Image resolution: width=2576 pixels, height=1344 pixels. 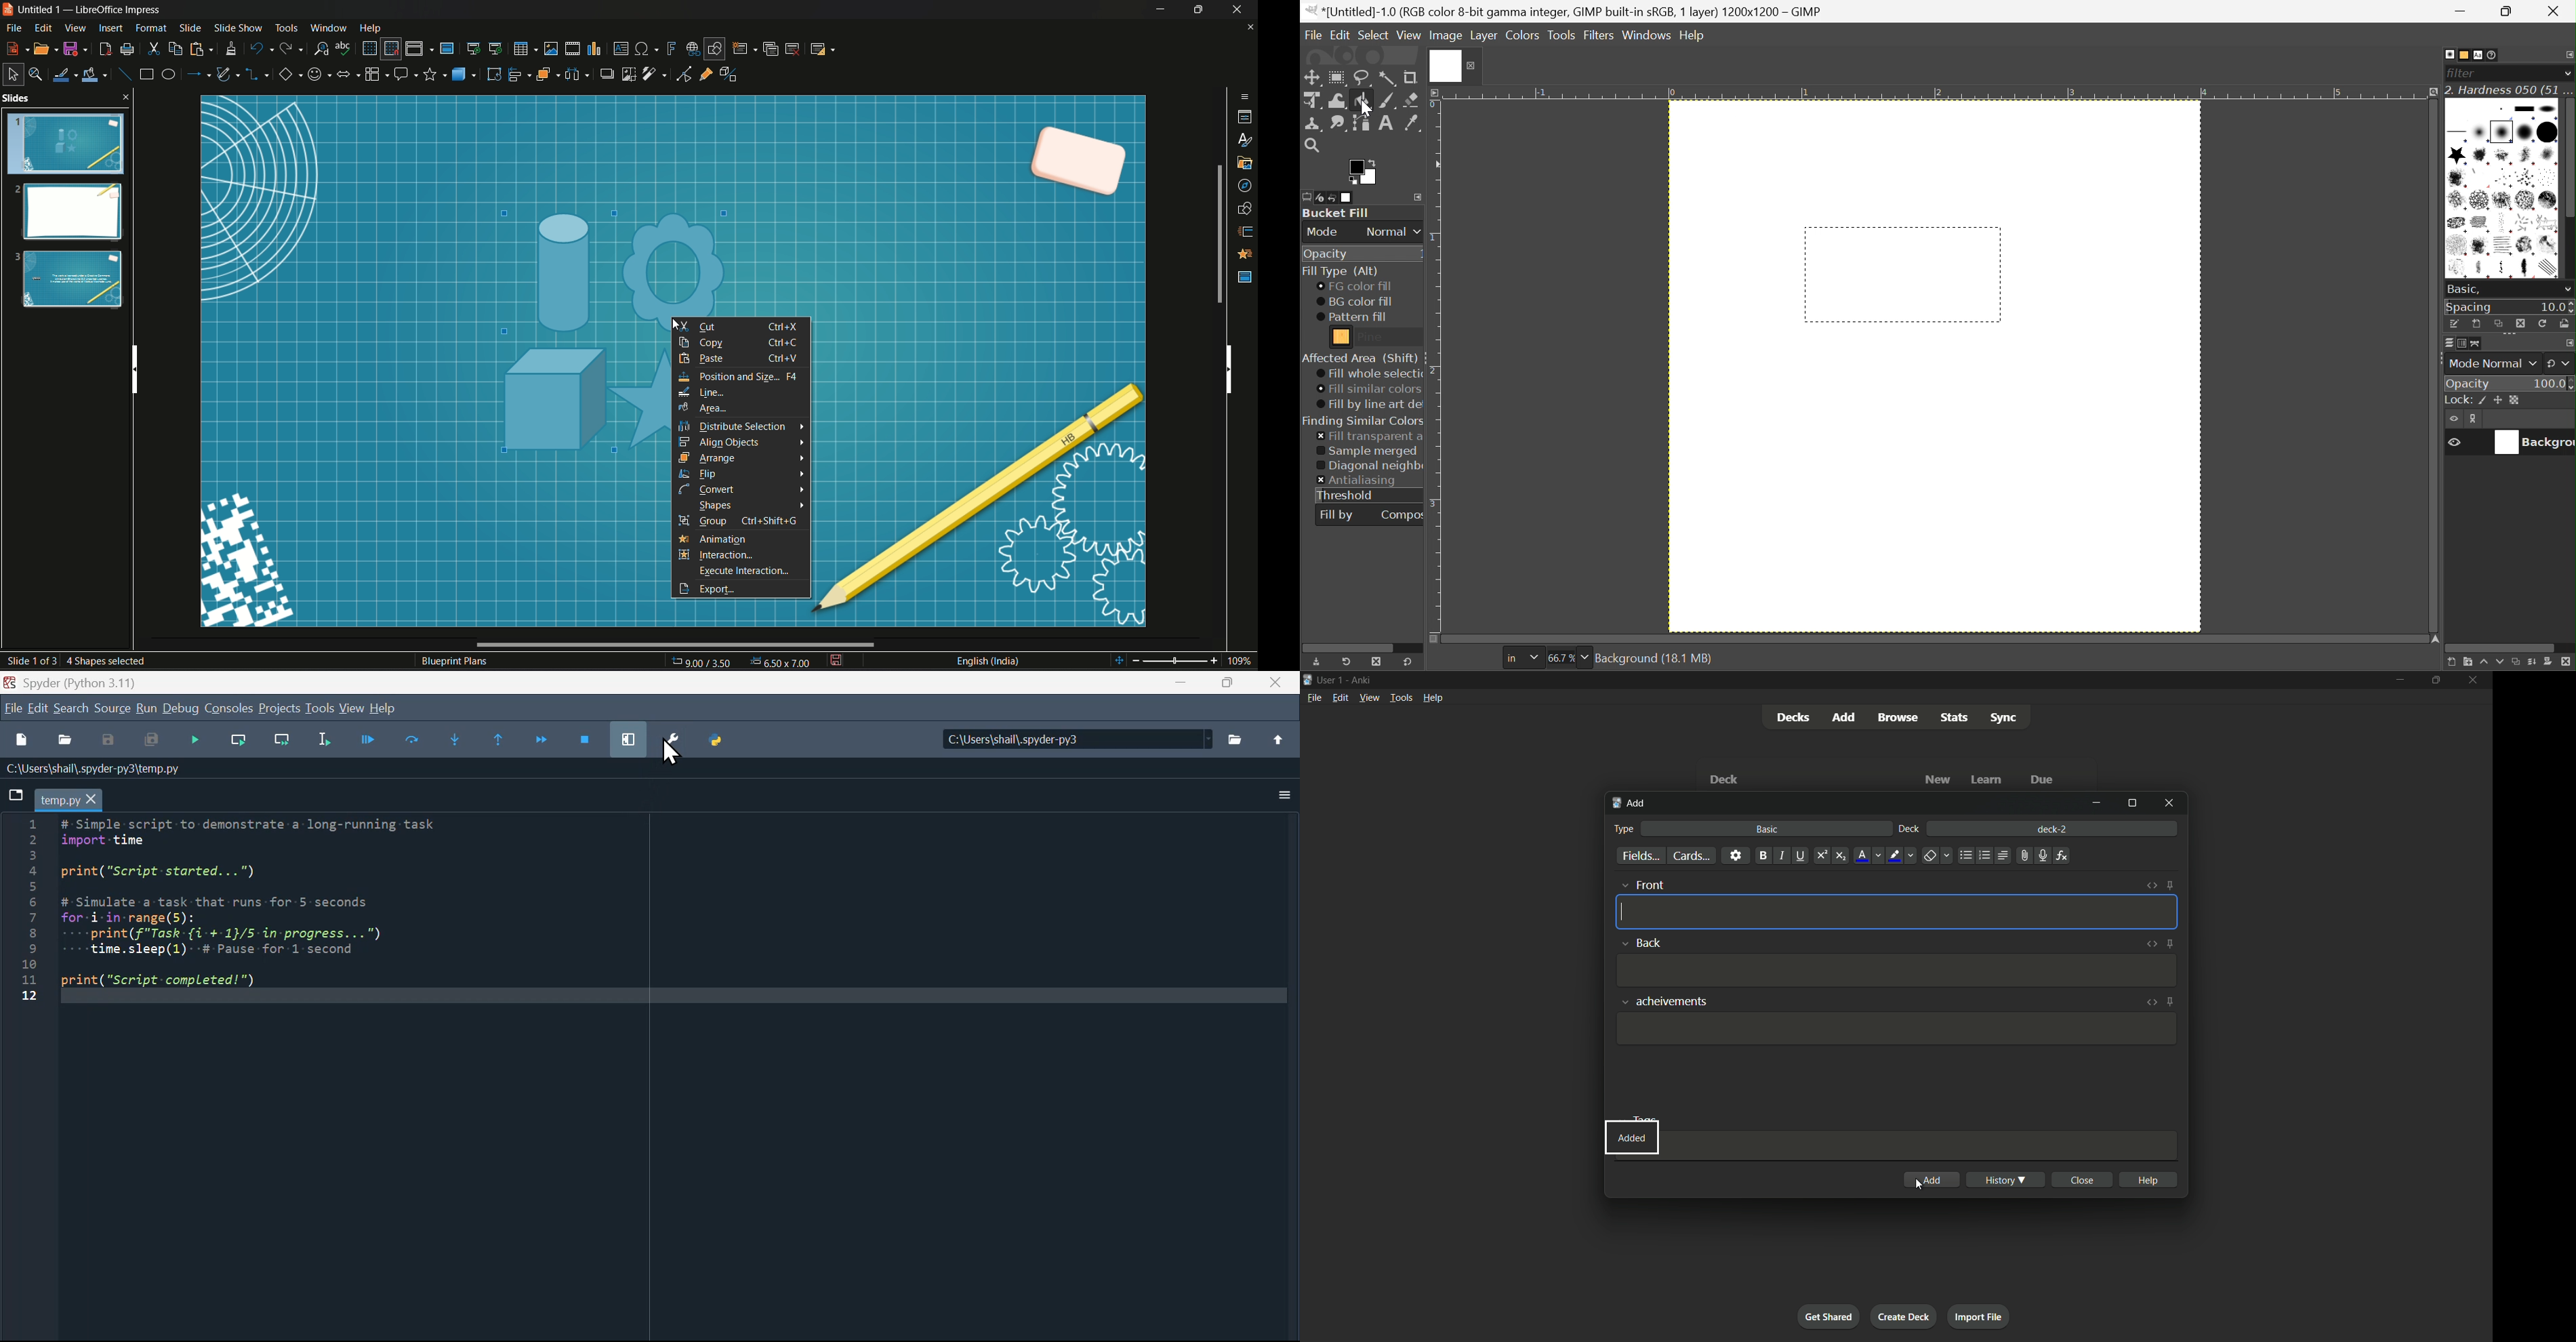 I want to click on Diagonal neighbours, so click(x=1369, y=467).